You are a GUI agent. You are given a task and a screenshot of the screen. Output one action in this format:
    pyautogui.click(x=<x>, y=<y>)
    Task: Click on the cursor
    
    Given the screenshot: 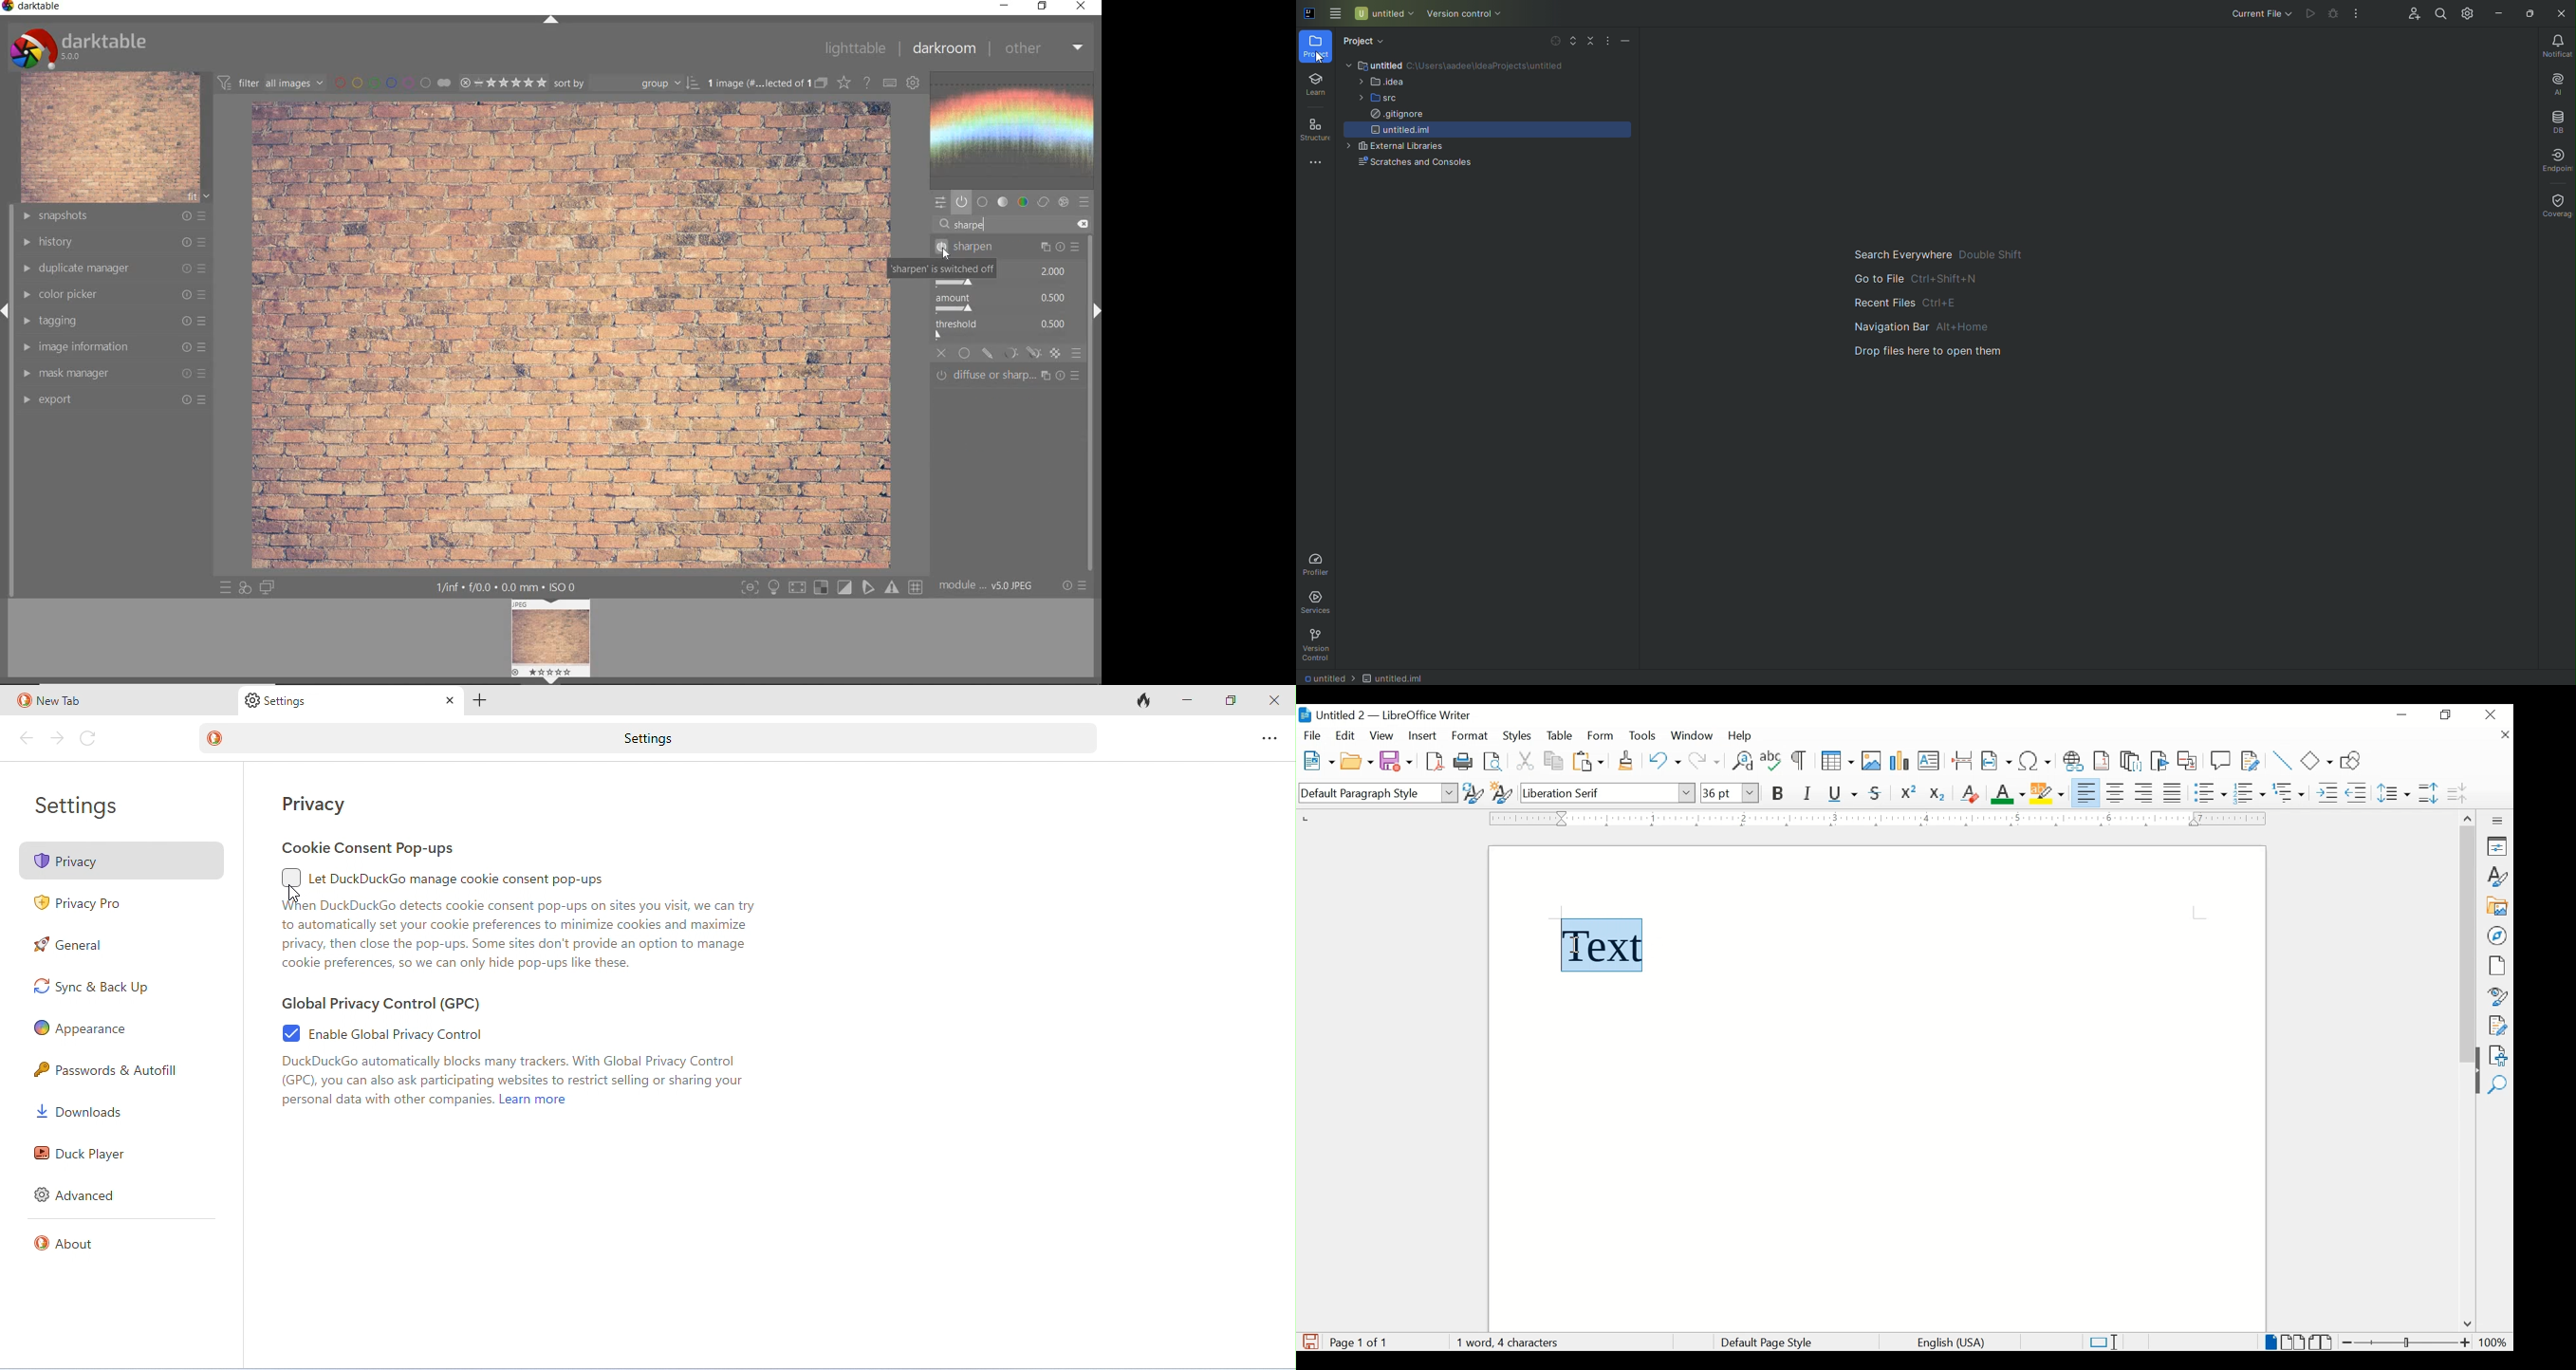 What is the action you would take?
    pyautogui.click(x=296, y=896)
    